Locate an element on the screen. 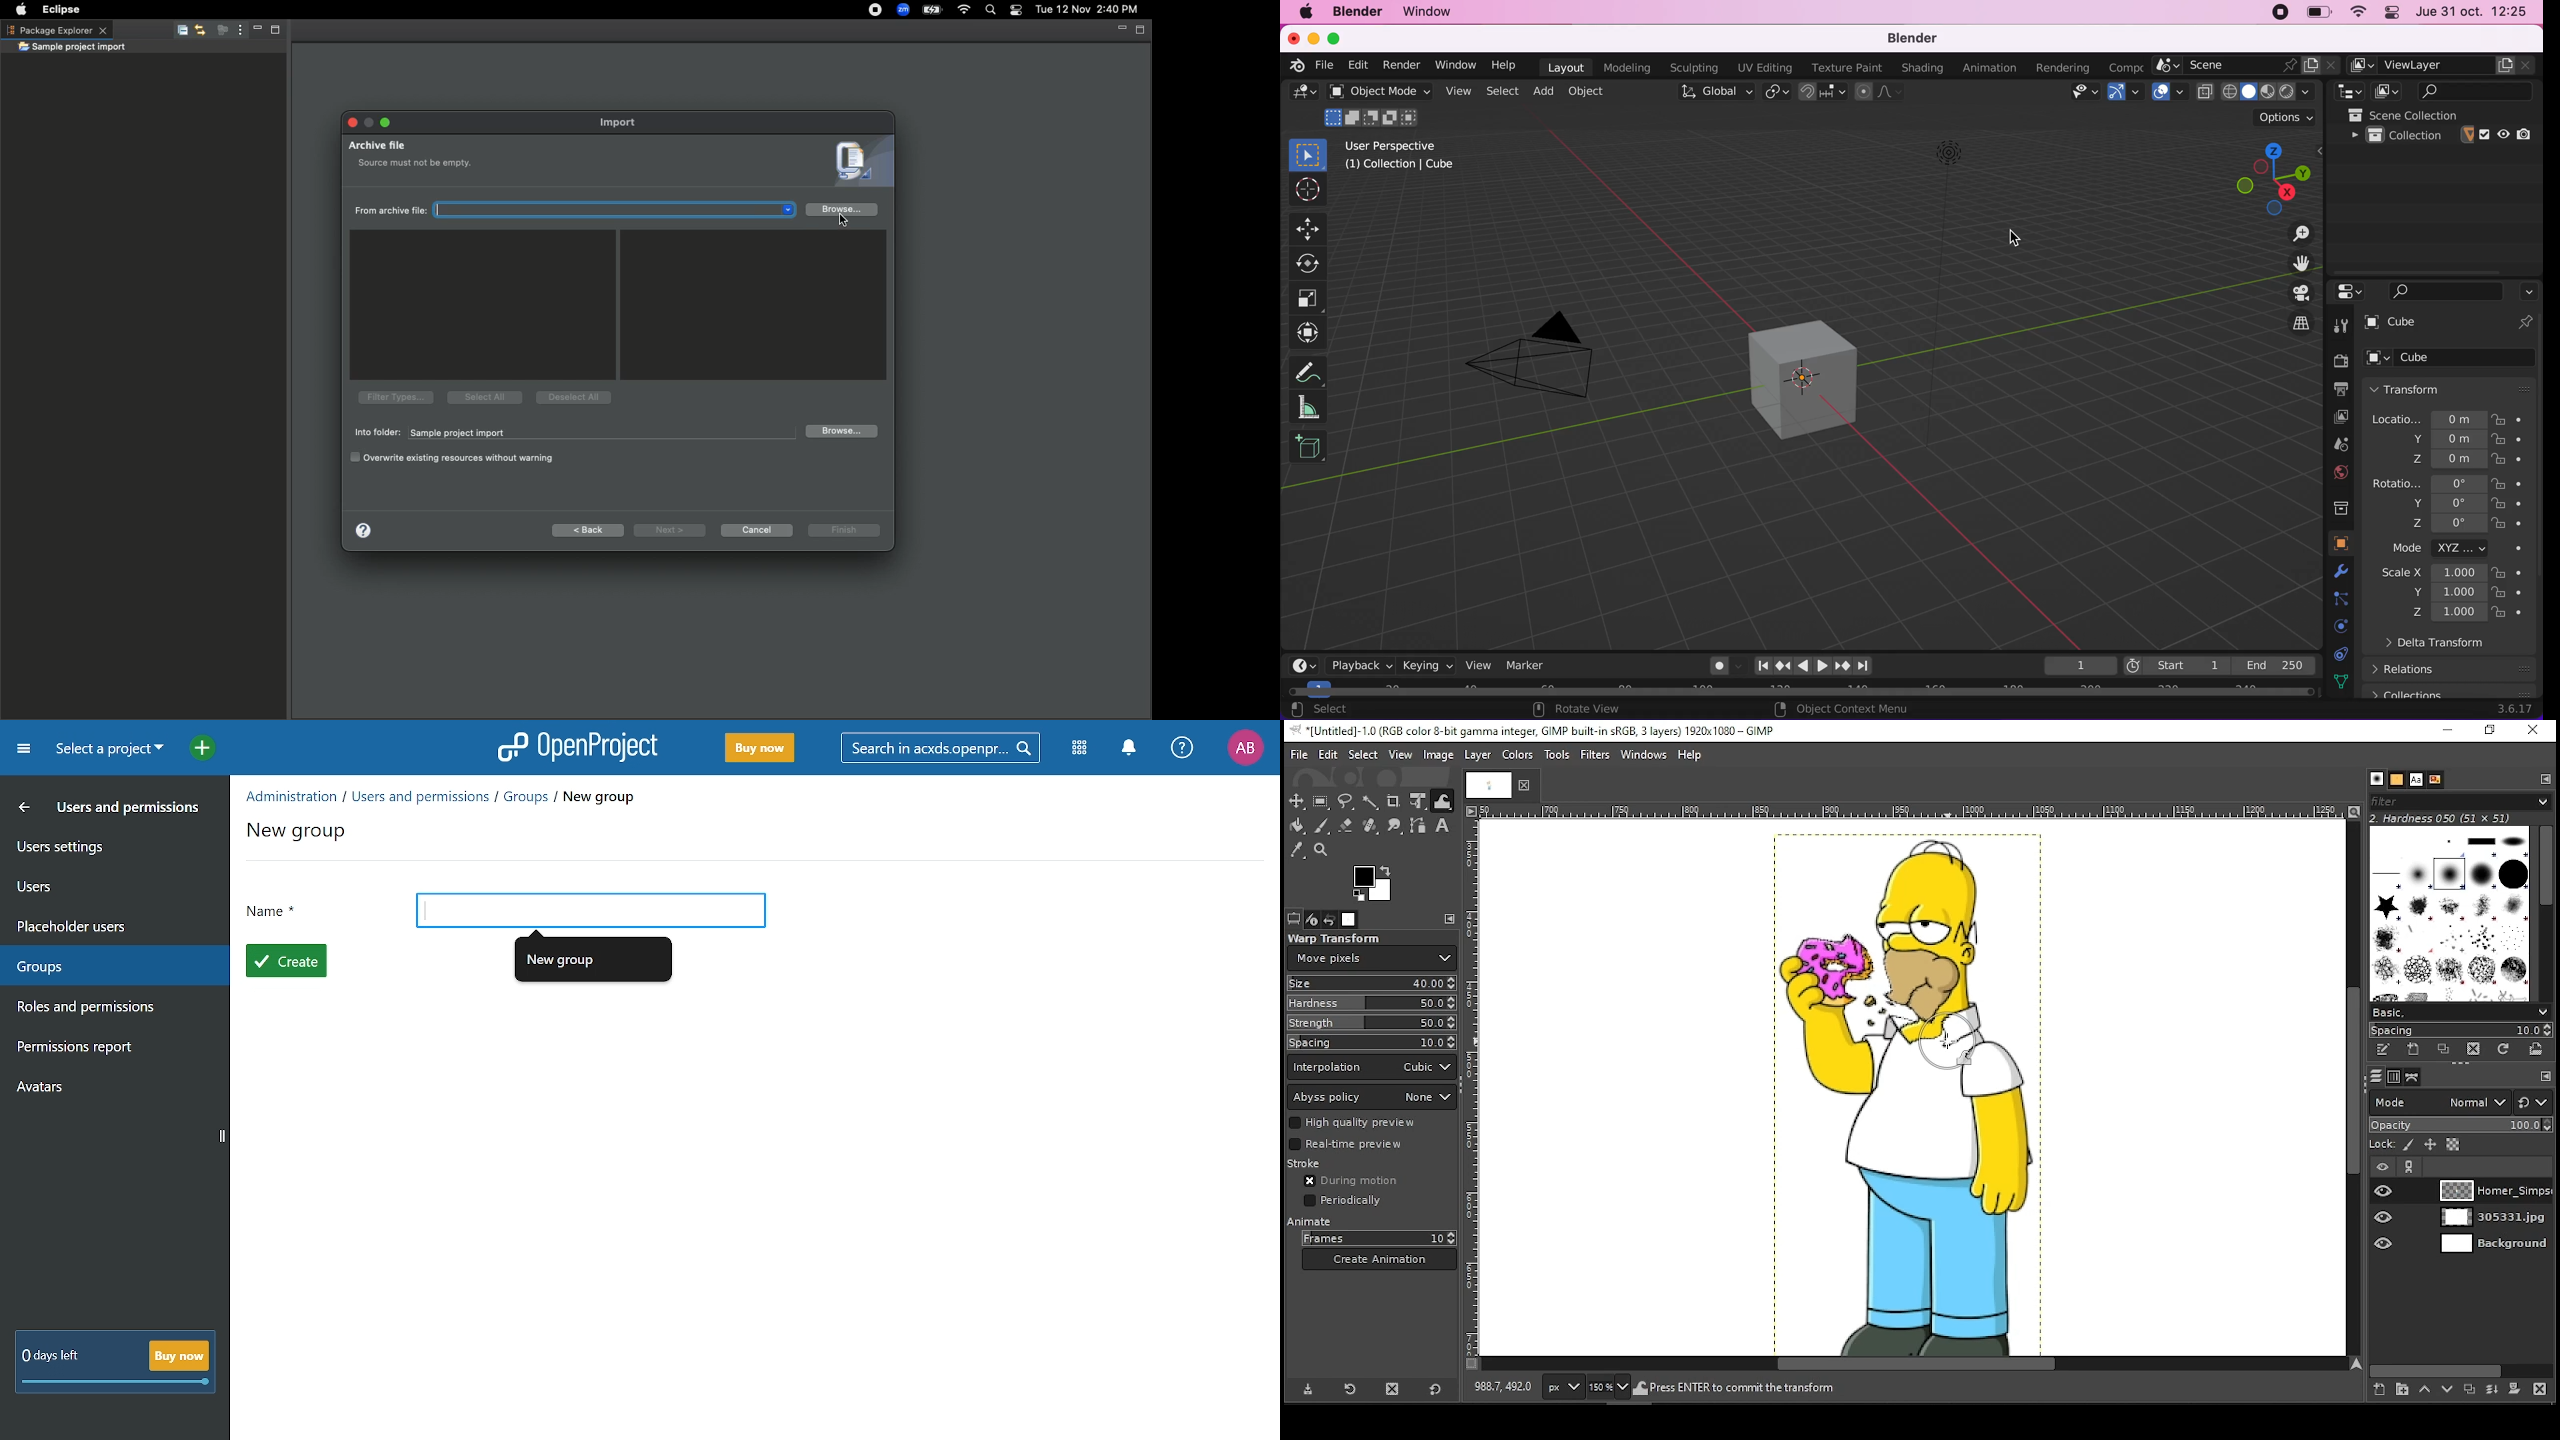  layers is located at coordinates (2376, 1076).